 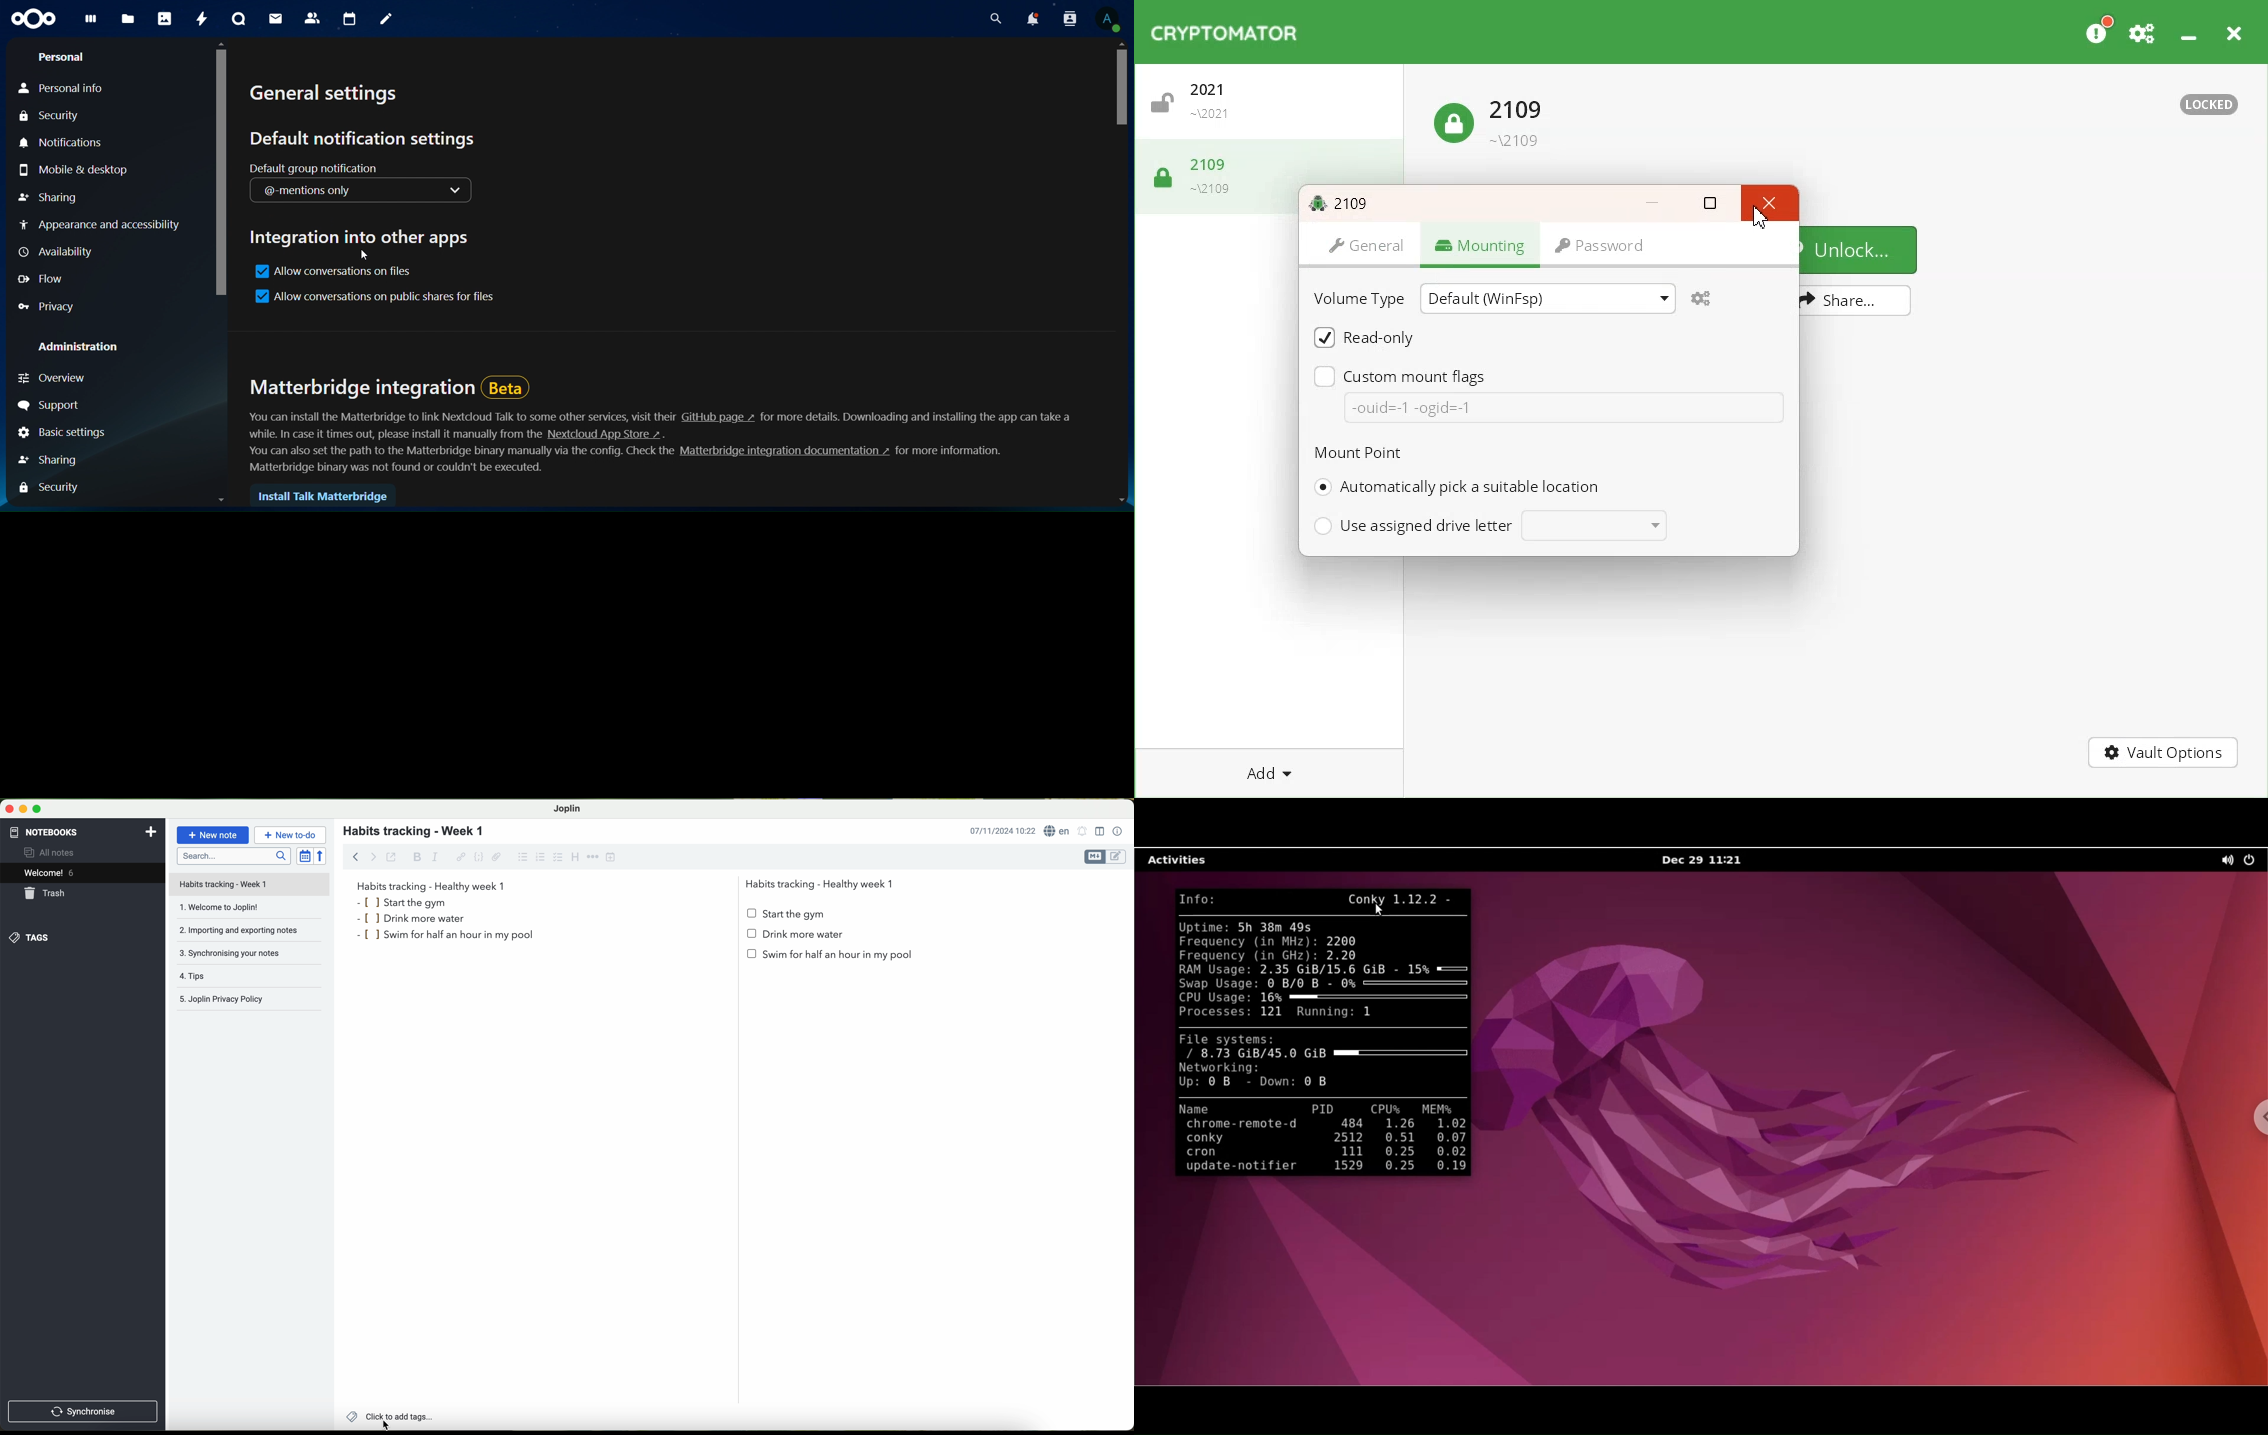 What do you see at coordinates (559, 859) in the screenshot?
I see `cursor on checkbox` at bounding box center [559, 859].